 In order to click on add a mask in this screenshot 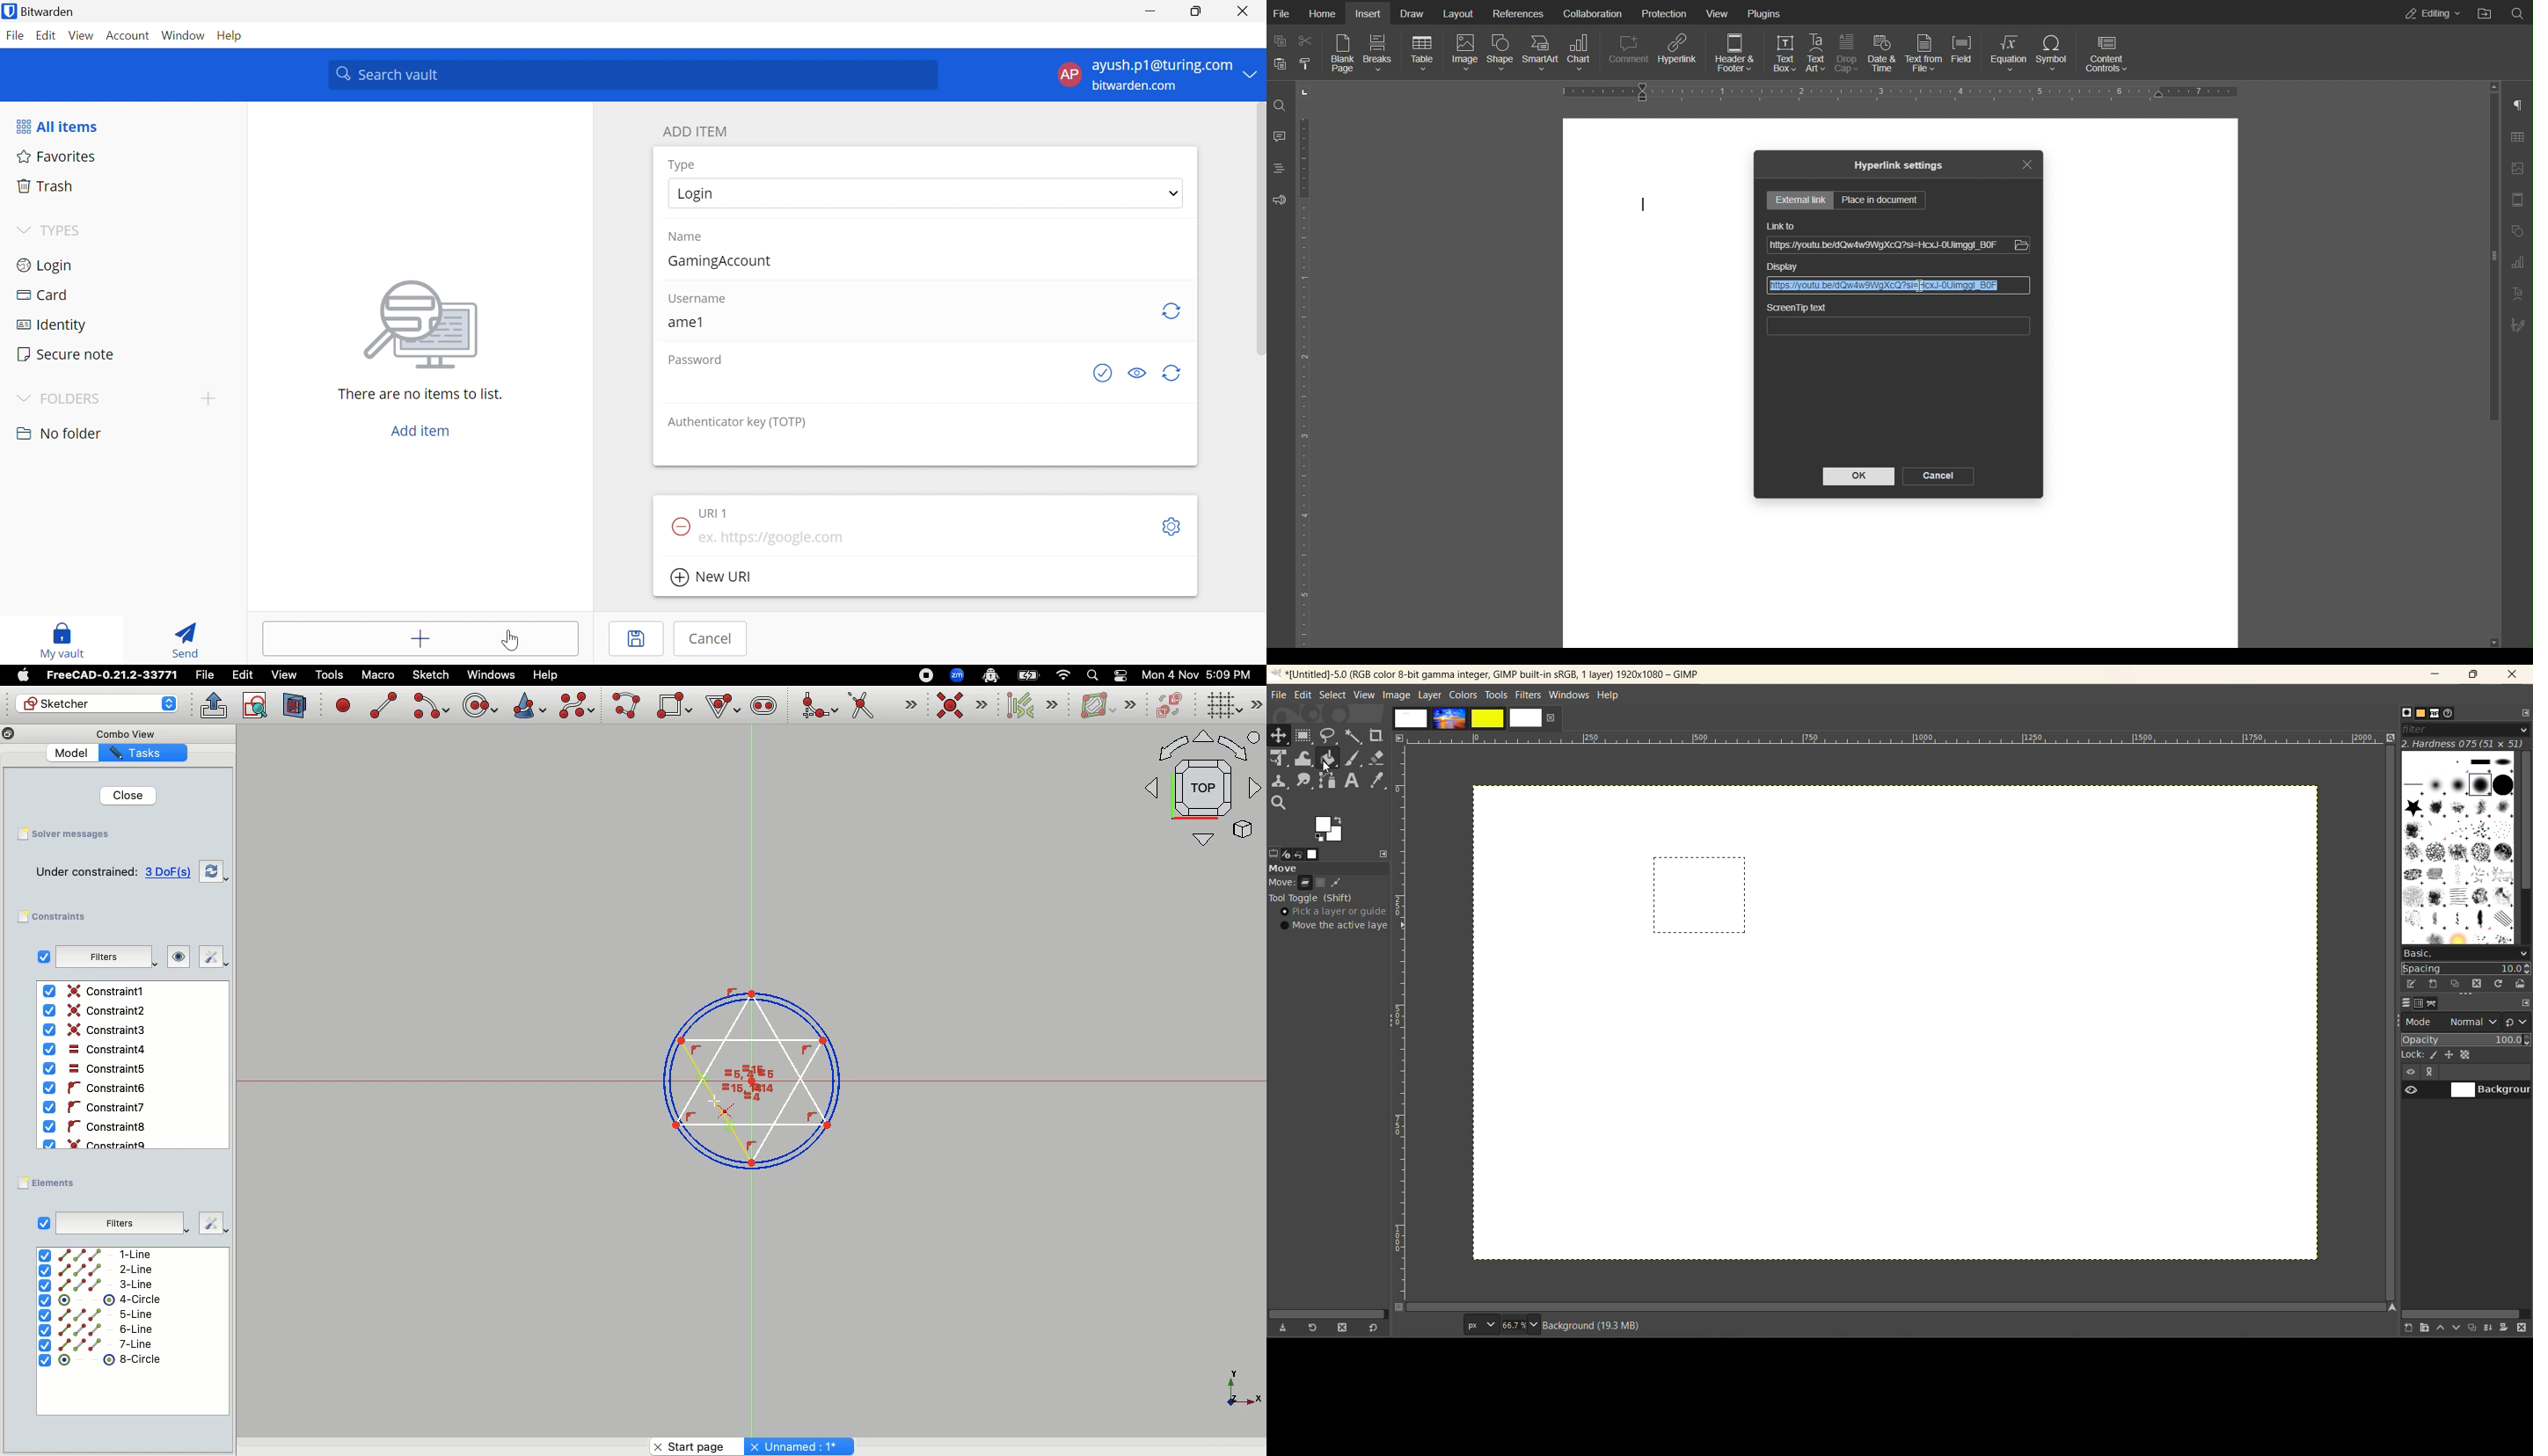, I will do `click(2505, 1329)`.